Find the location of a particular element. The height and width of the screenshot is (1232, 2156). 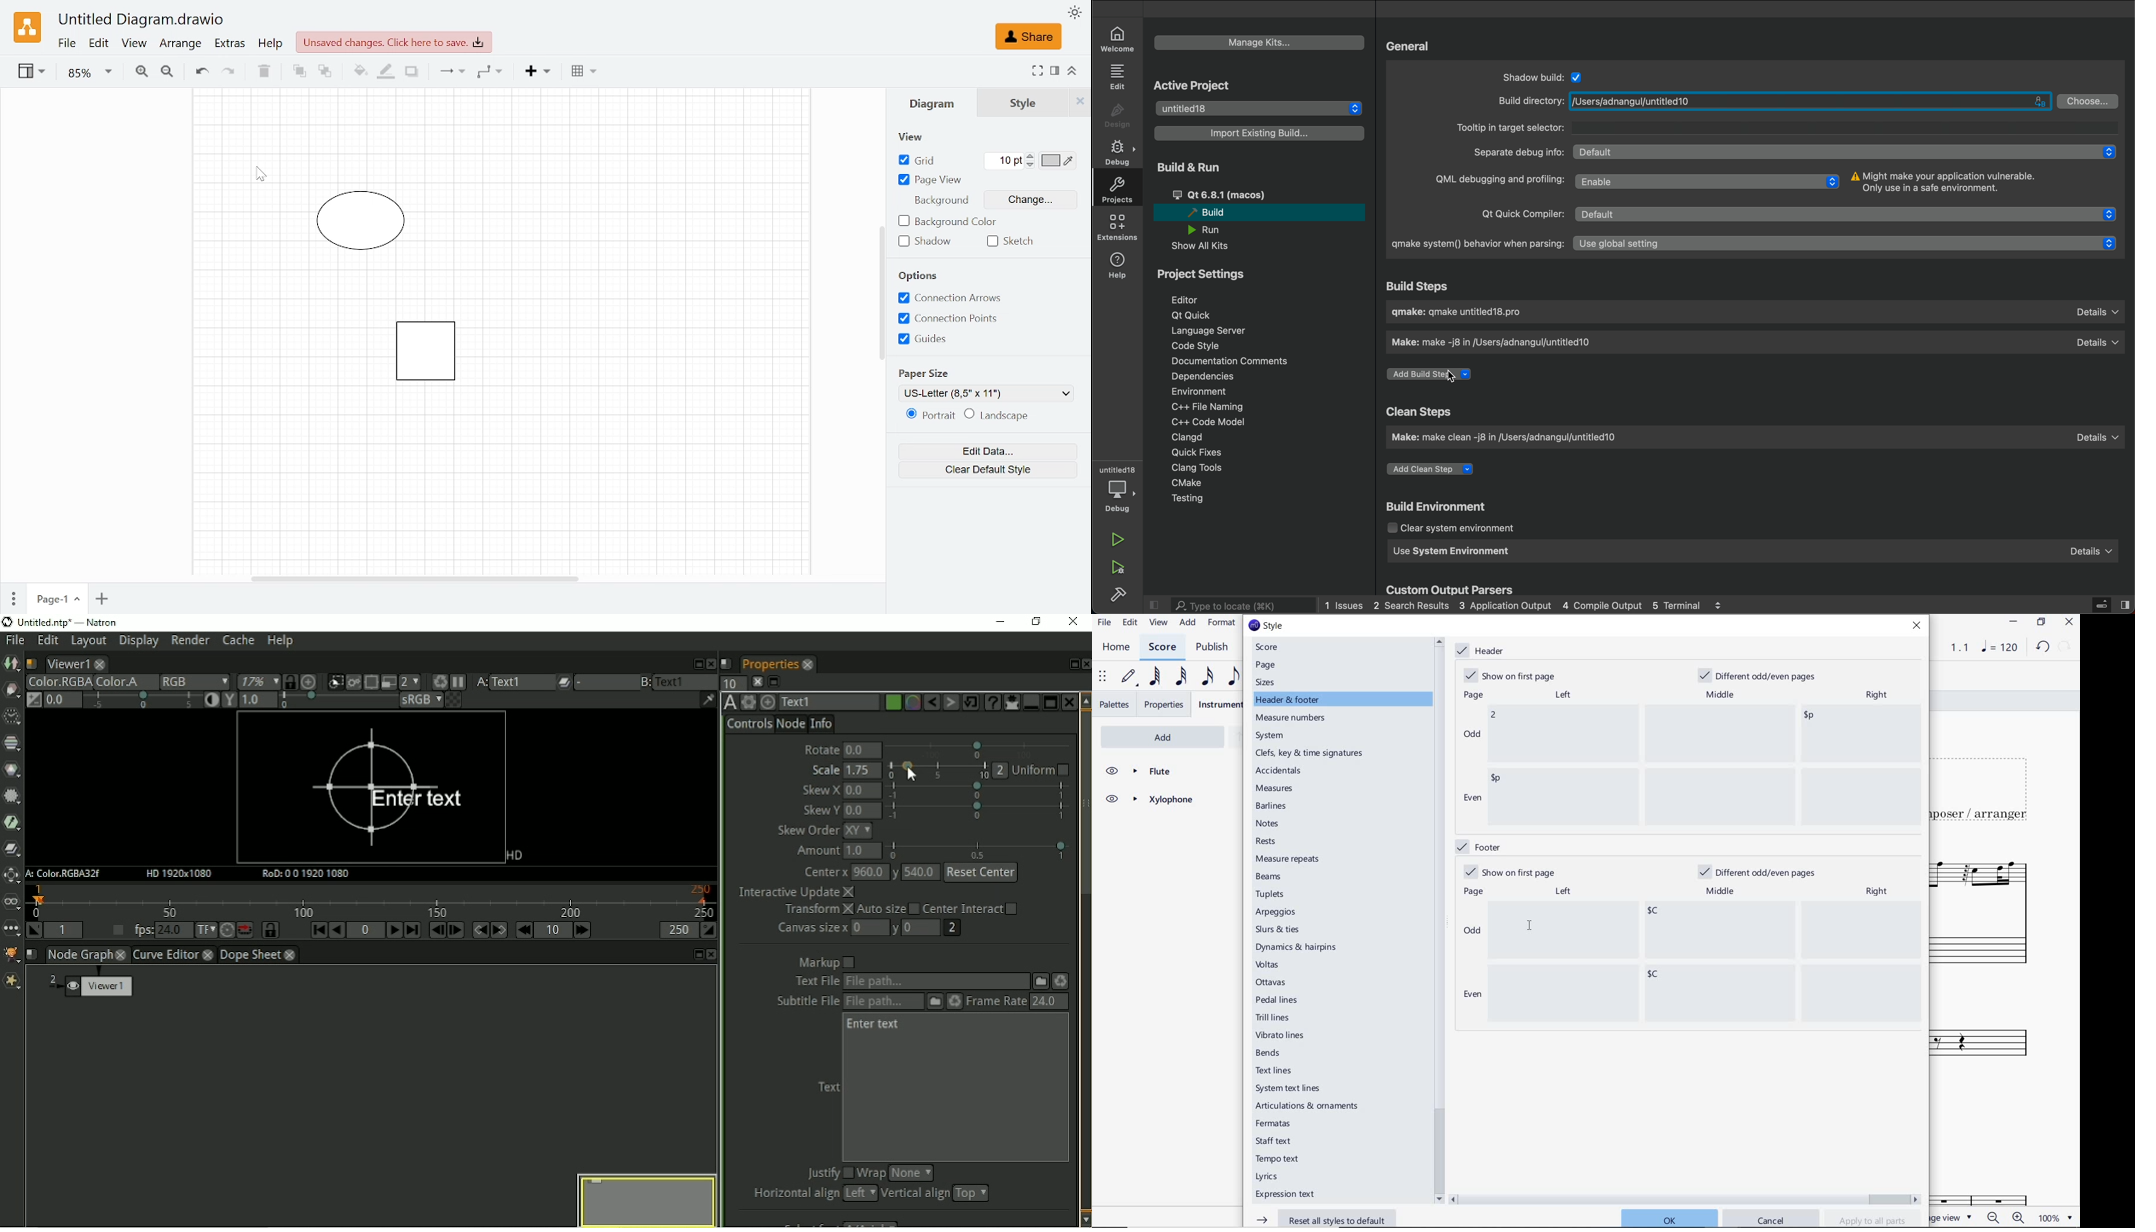

C++ File Naming is located at coordinates (1208, 406).